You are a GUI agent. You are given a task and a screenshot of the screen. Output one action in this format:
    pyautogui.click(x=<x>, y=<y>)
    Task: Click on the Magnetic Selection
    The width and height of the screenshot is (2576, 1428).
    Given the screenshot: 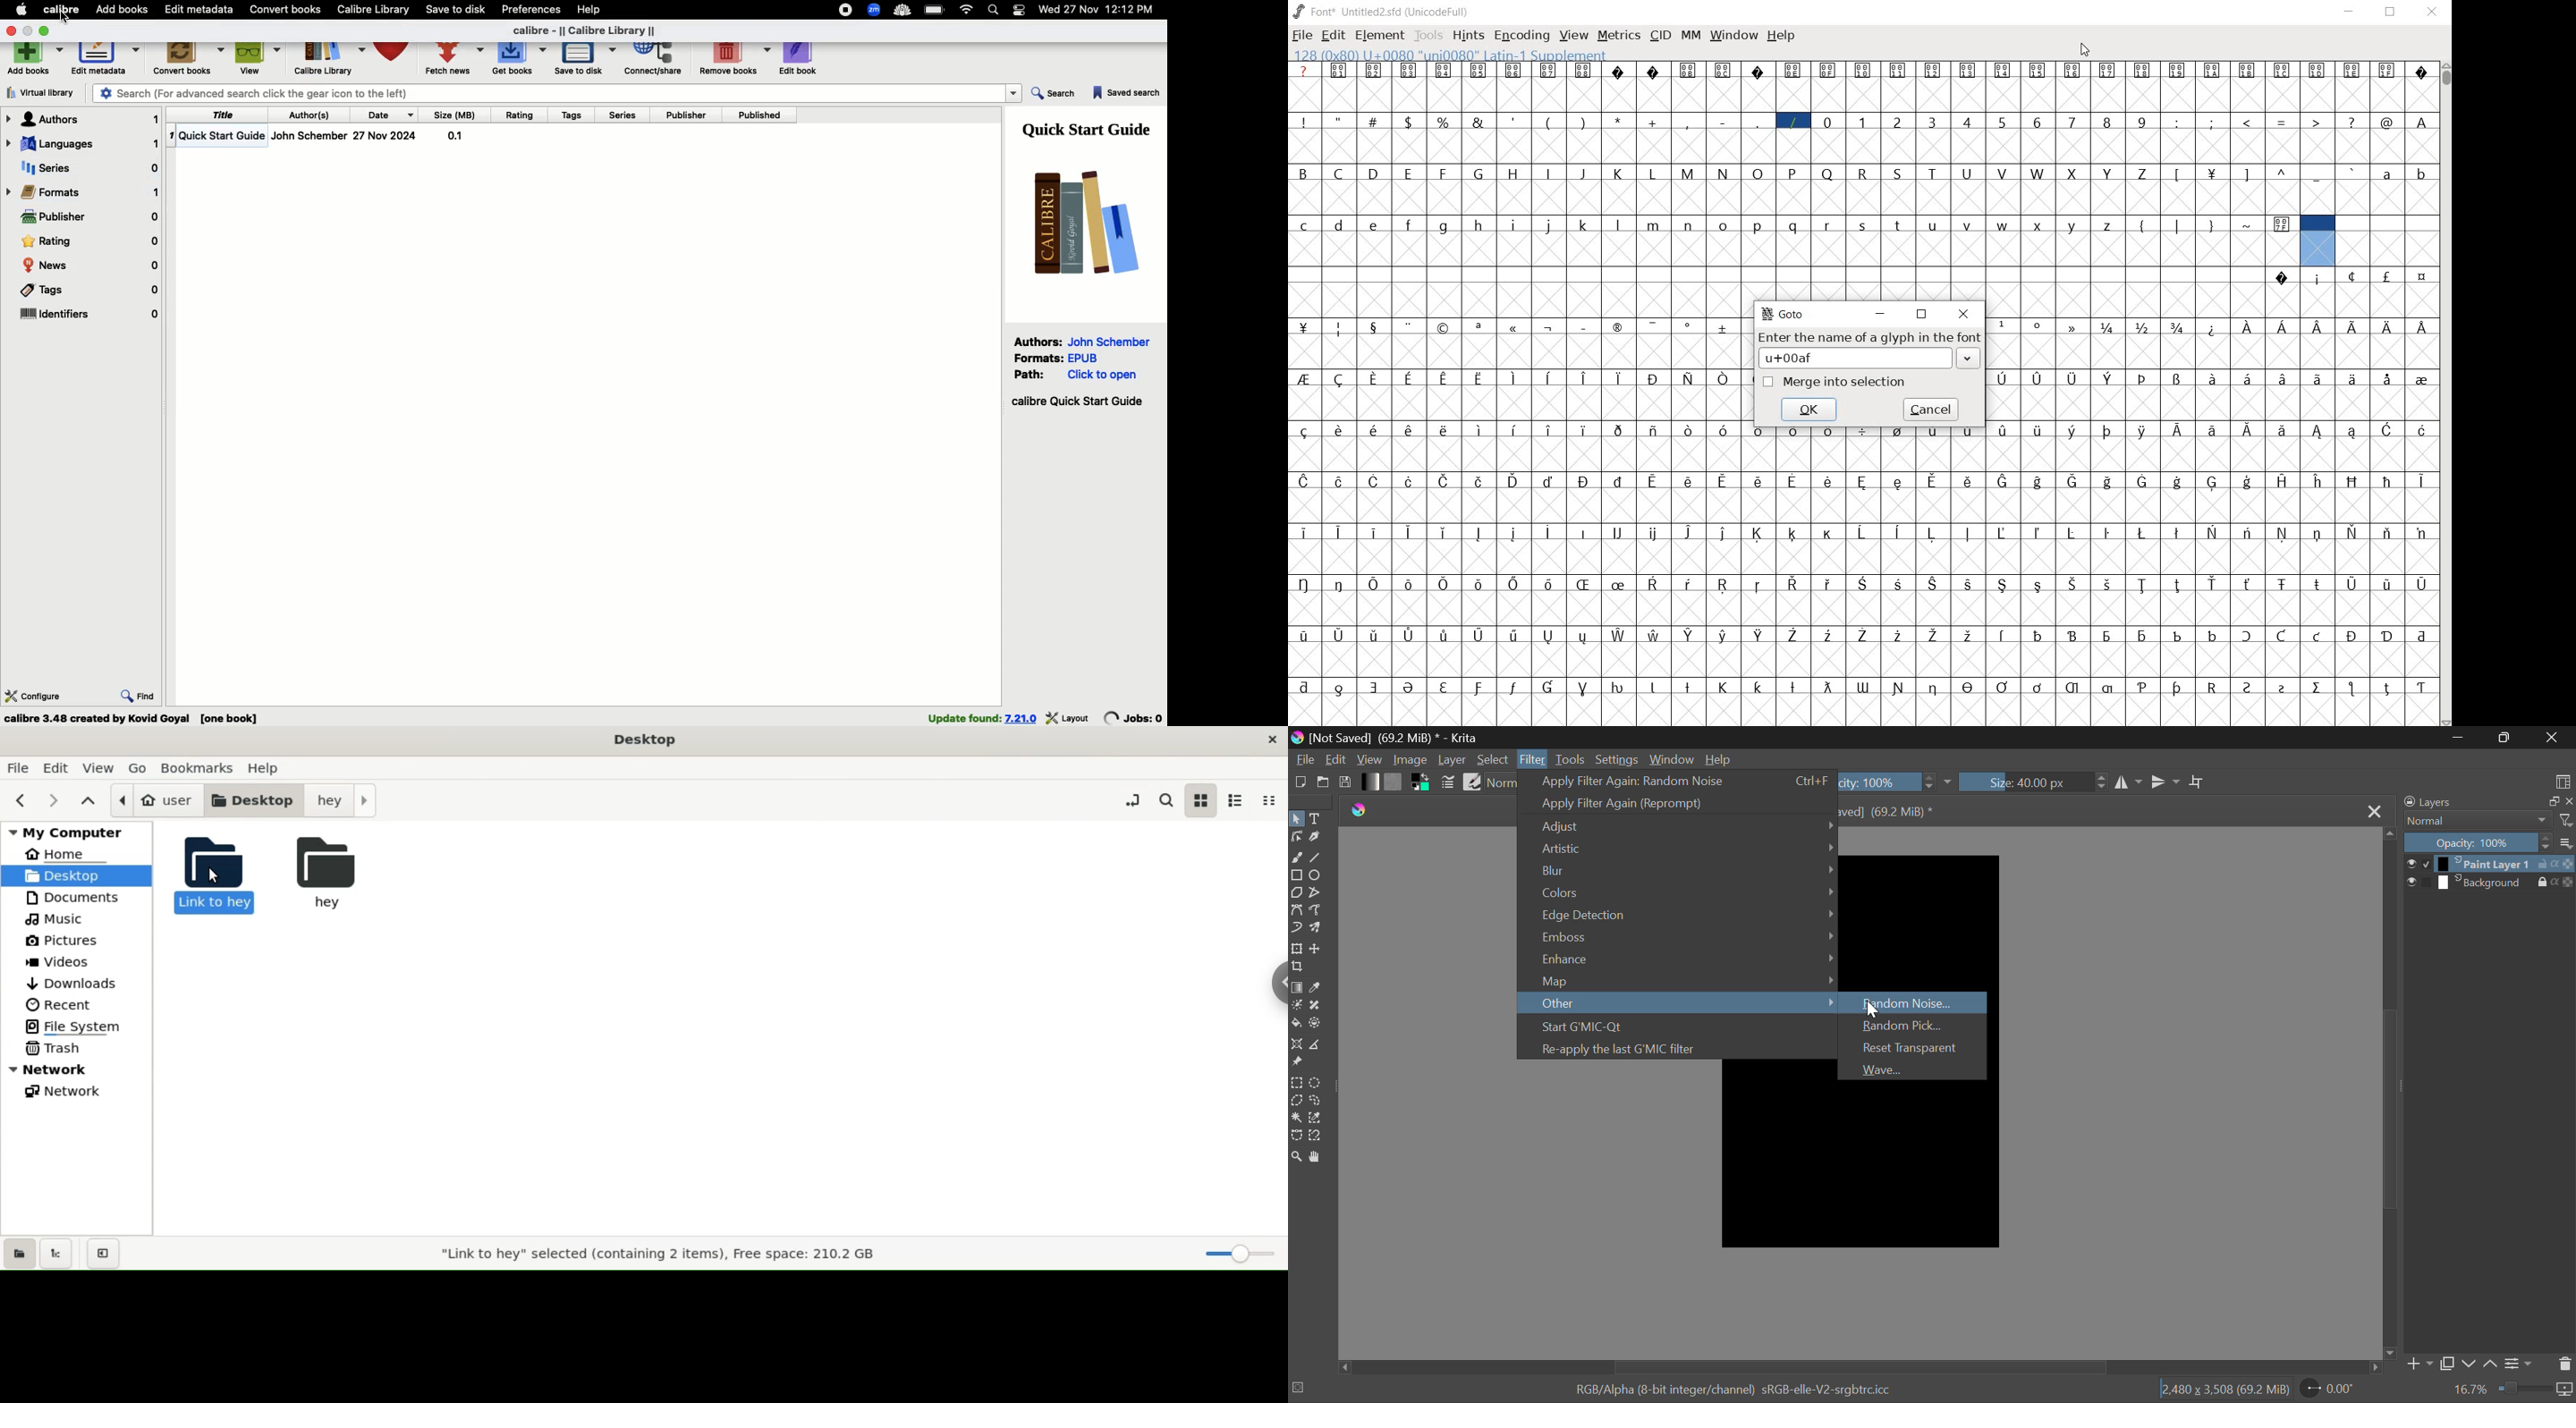 What is the action you would take?
    pyautogui.click(x=1319, y=1136)
    